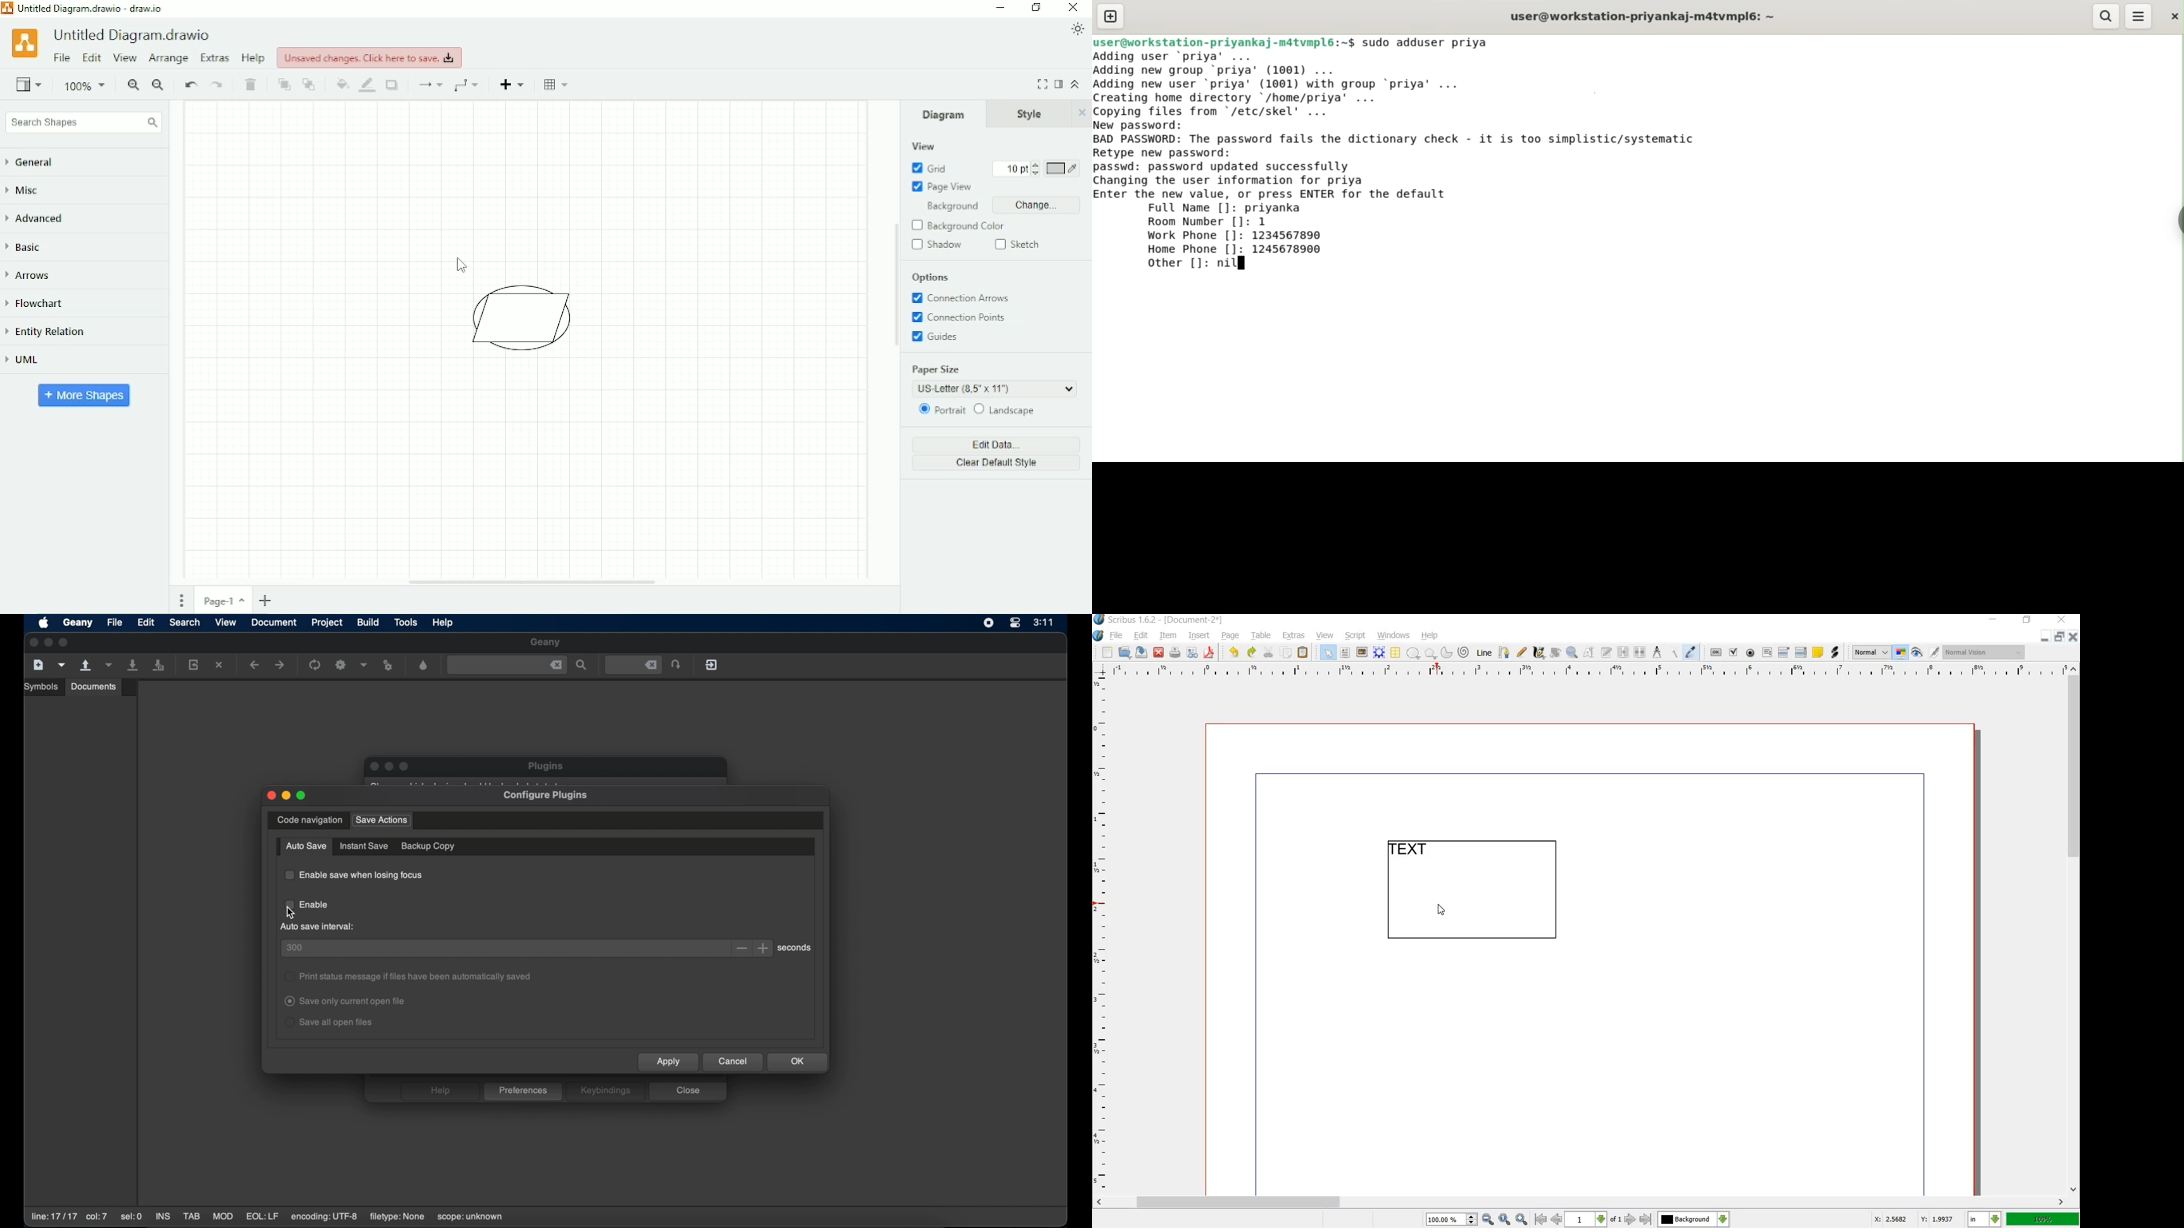 The image size is (2184, 1232). What do you see at coordinates (940, 410) in the screenshot?
I see `Portrait` at bounding box center [940, 410].